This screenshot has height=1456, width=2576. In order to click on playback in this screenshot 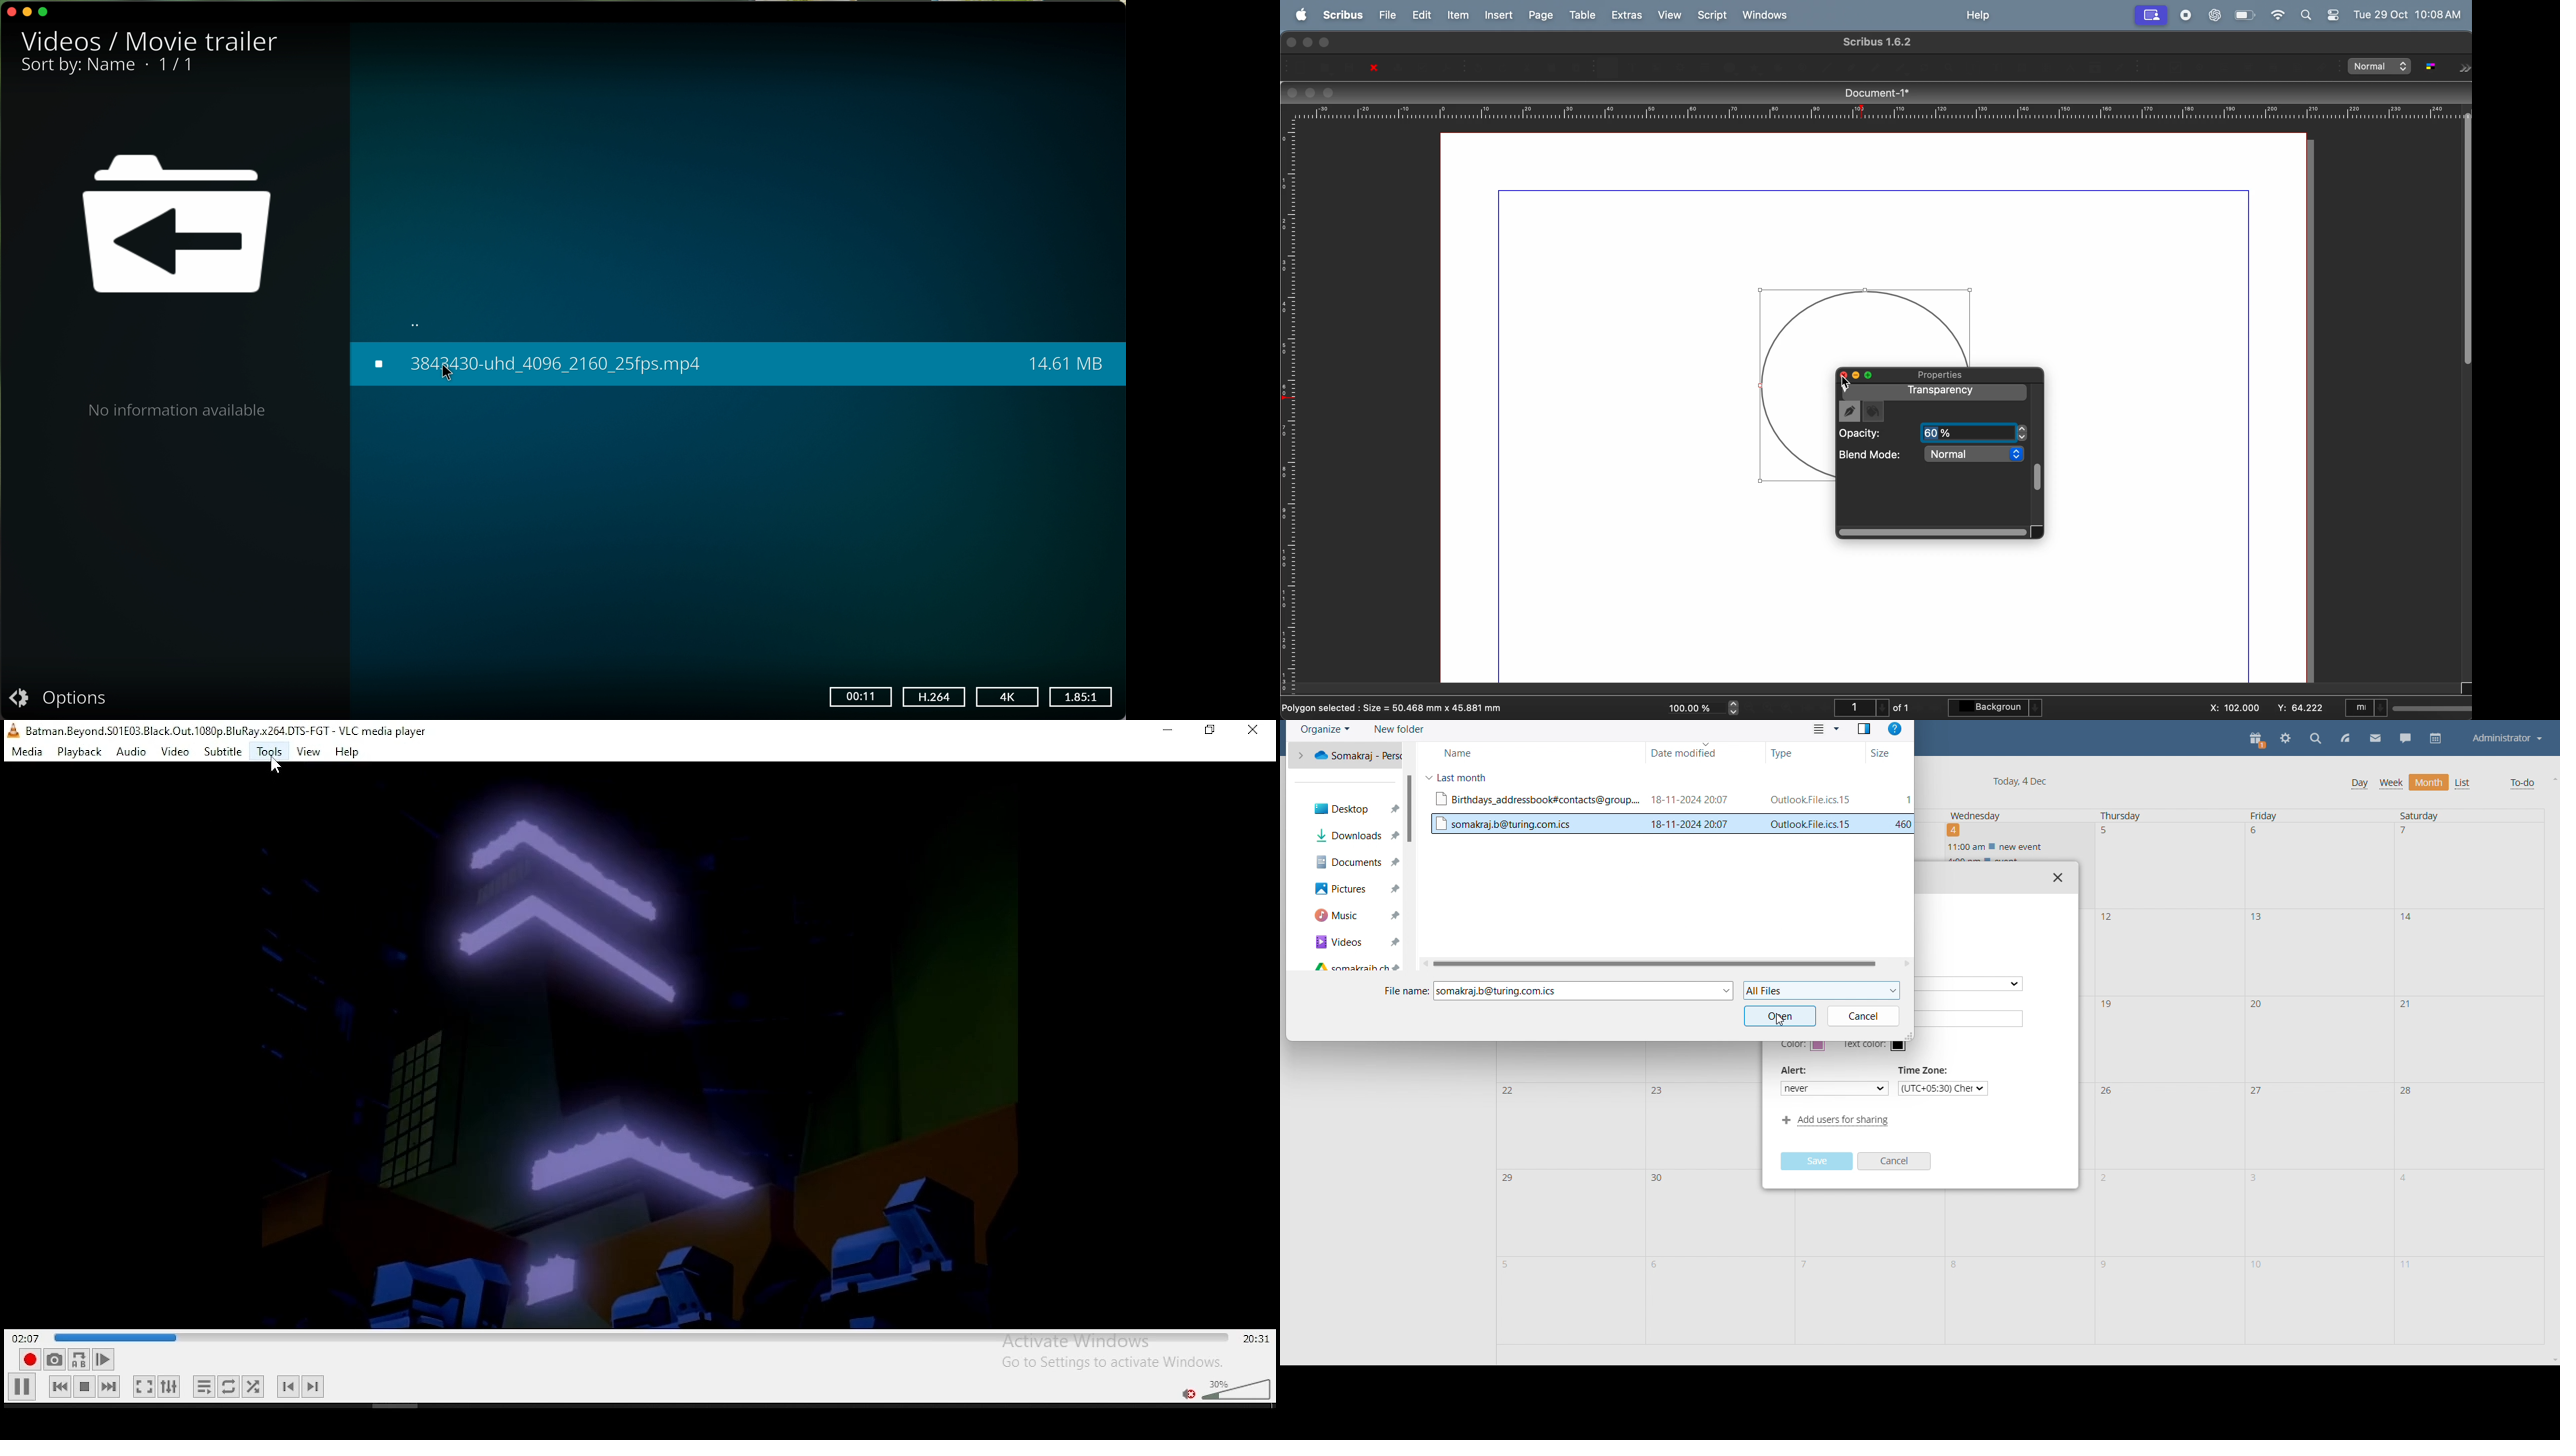, I will do `click(81, 752)`.